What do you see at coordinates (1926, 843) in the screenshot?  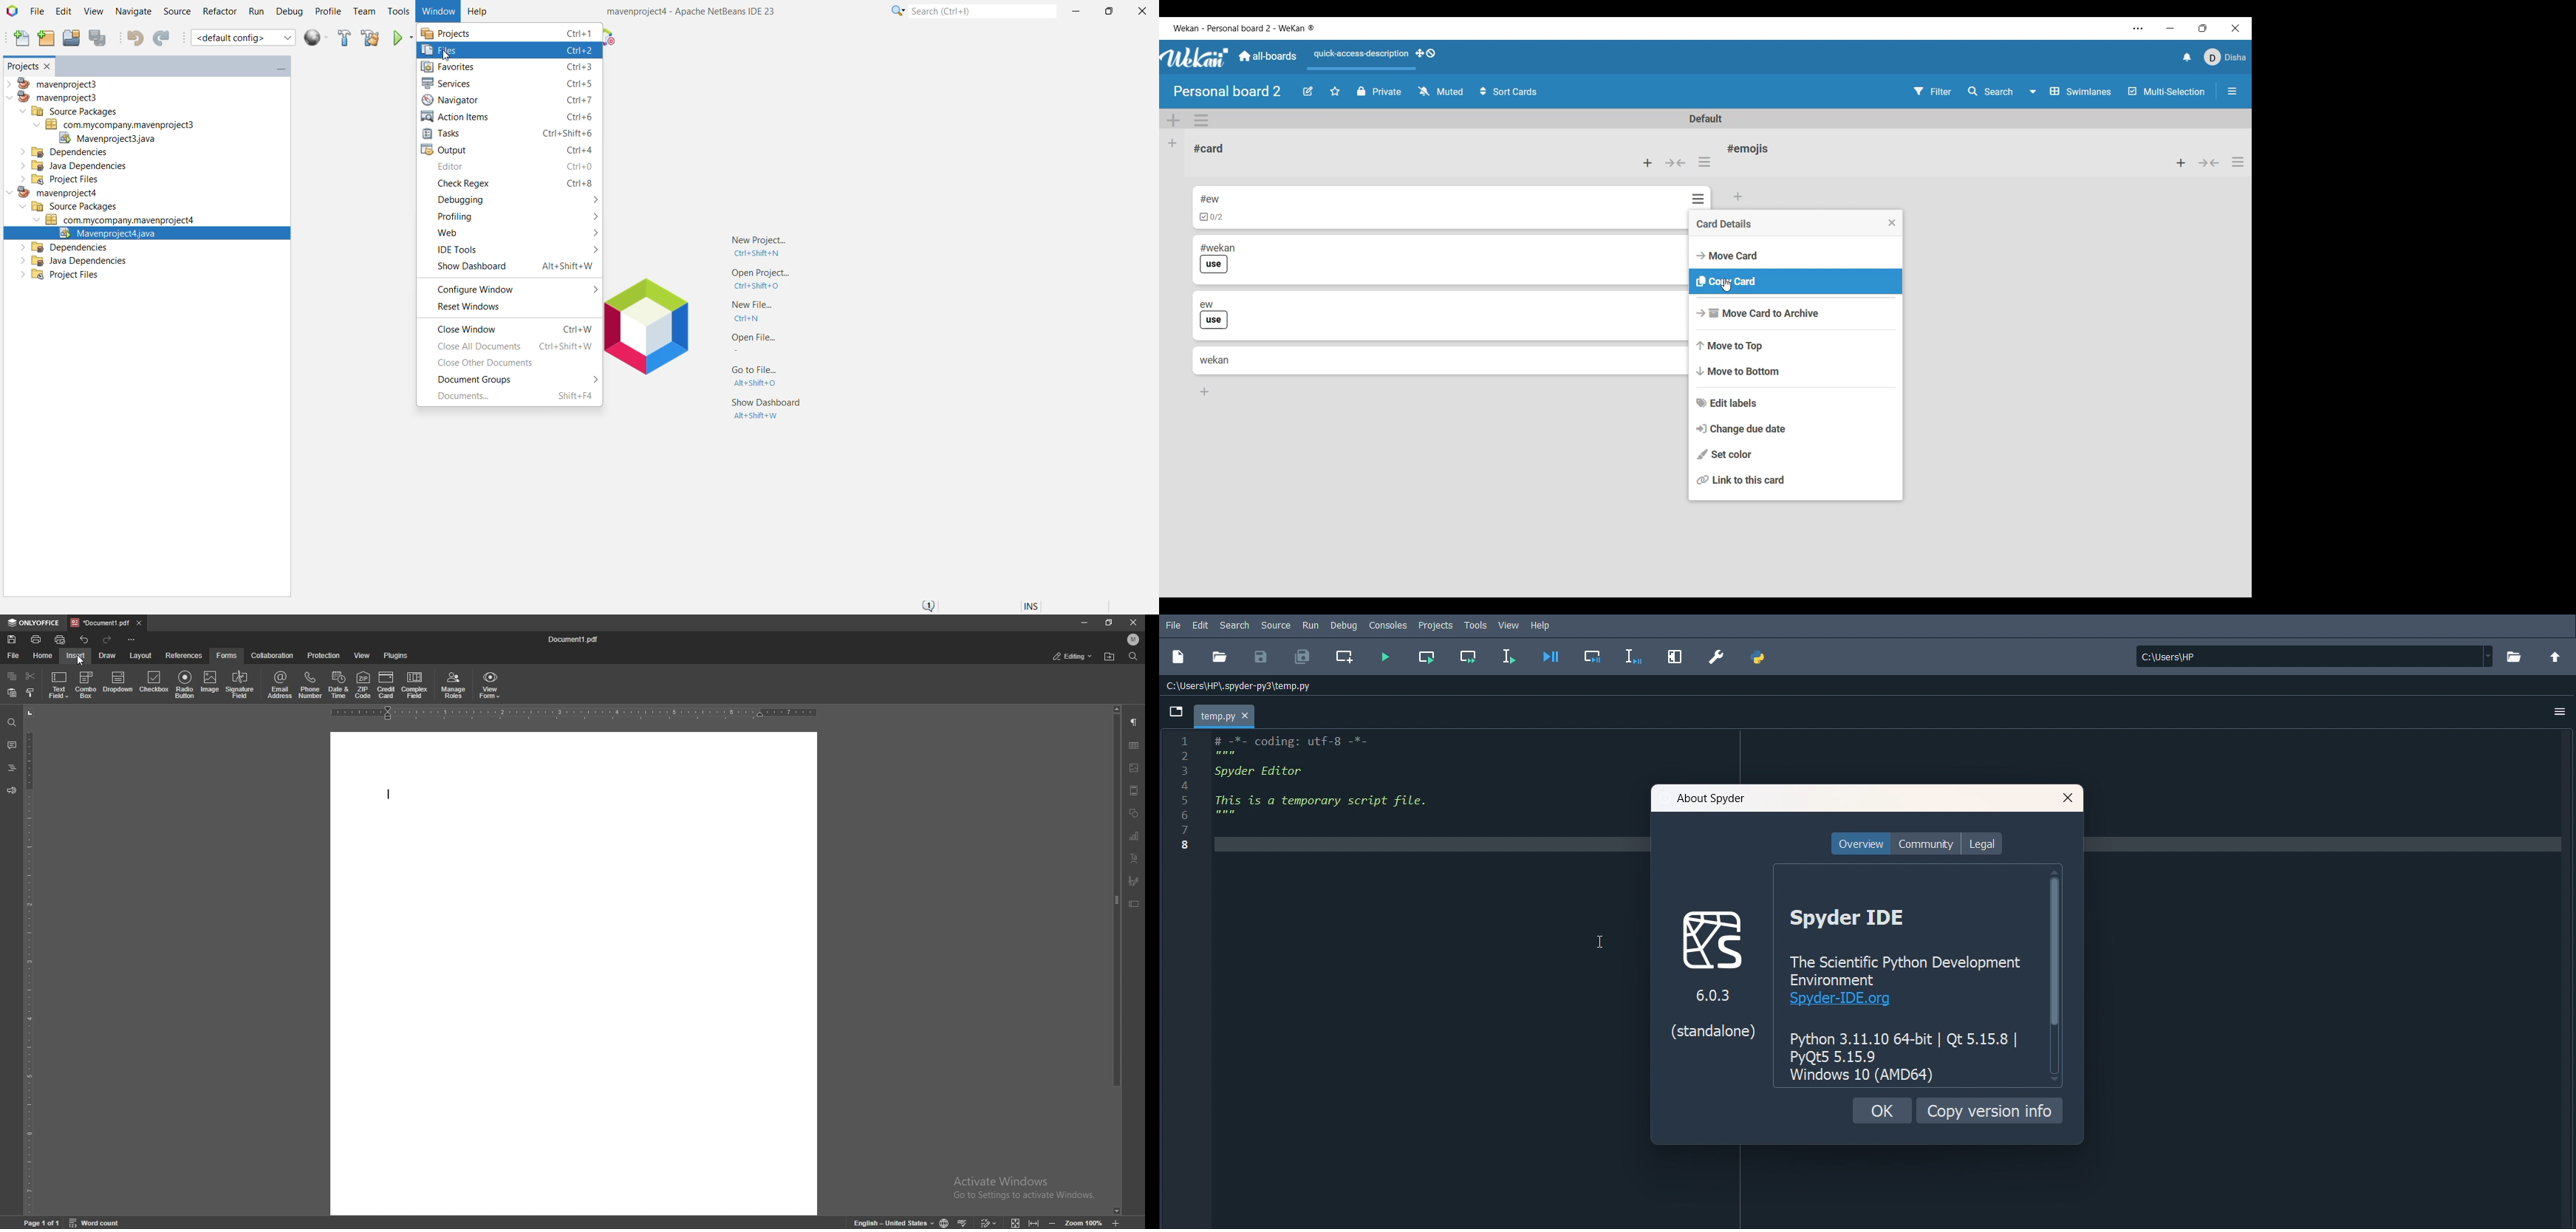 I see `Community` at bounding box center [1926, 843].